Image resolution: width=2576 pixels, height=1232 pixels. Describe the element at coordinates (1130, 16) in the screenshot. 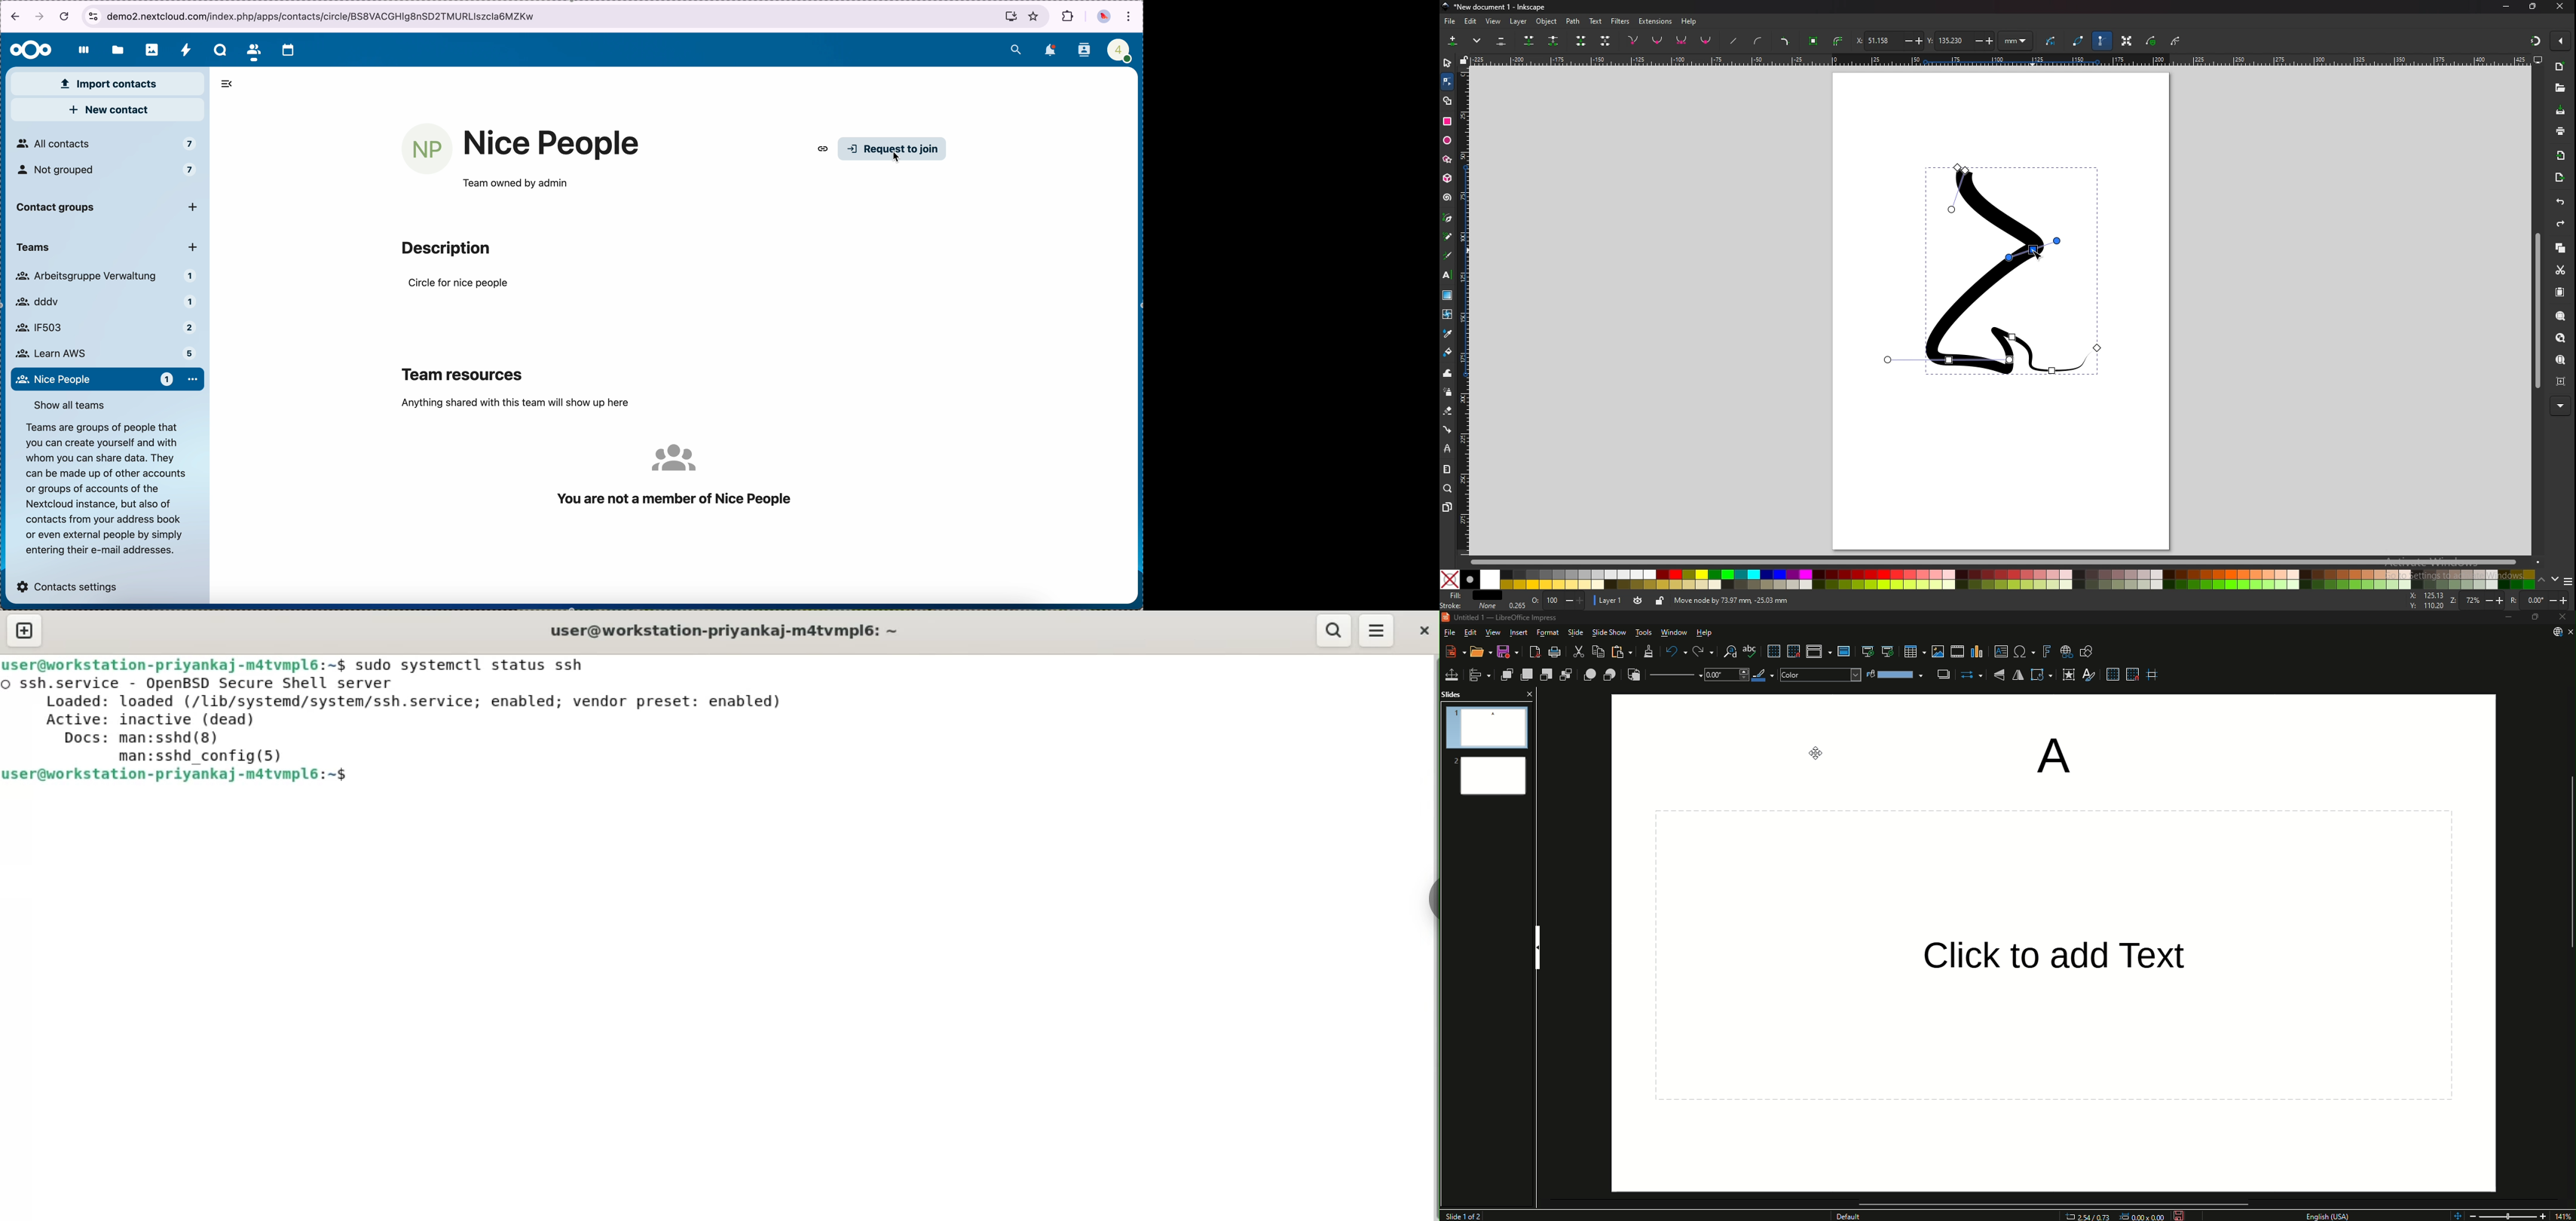

I see `customize and control Google Chrome` at that location.